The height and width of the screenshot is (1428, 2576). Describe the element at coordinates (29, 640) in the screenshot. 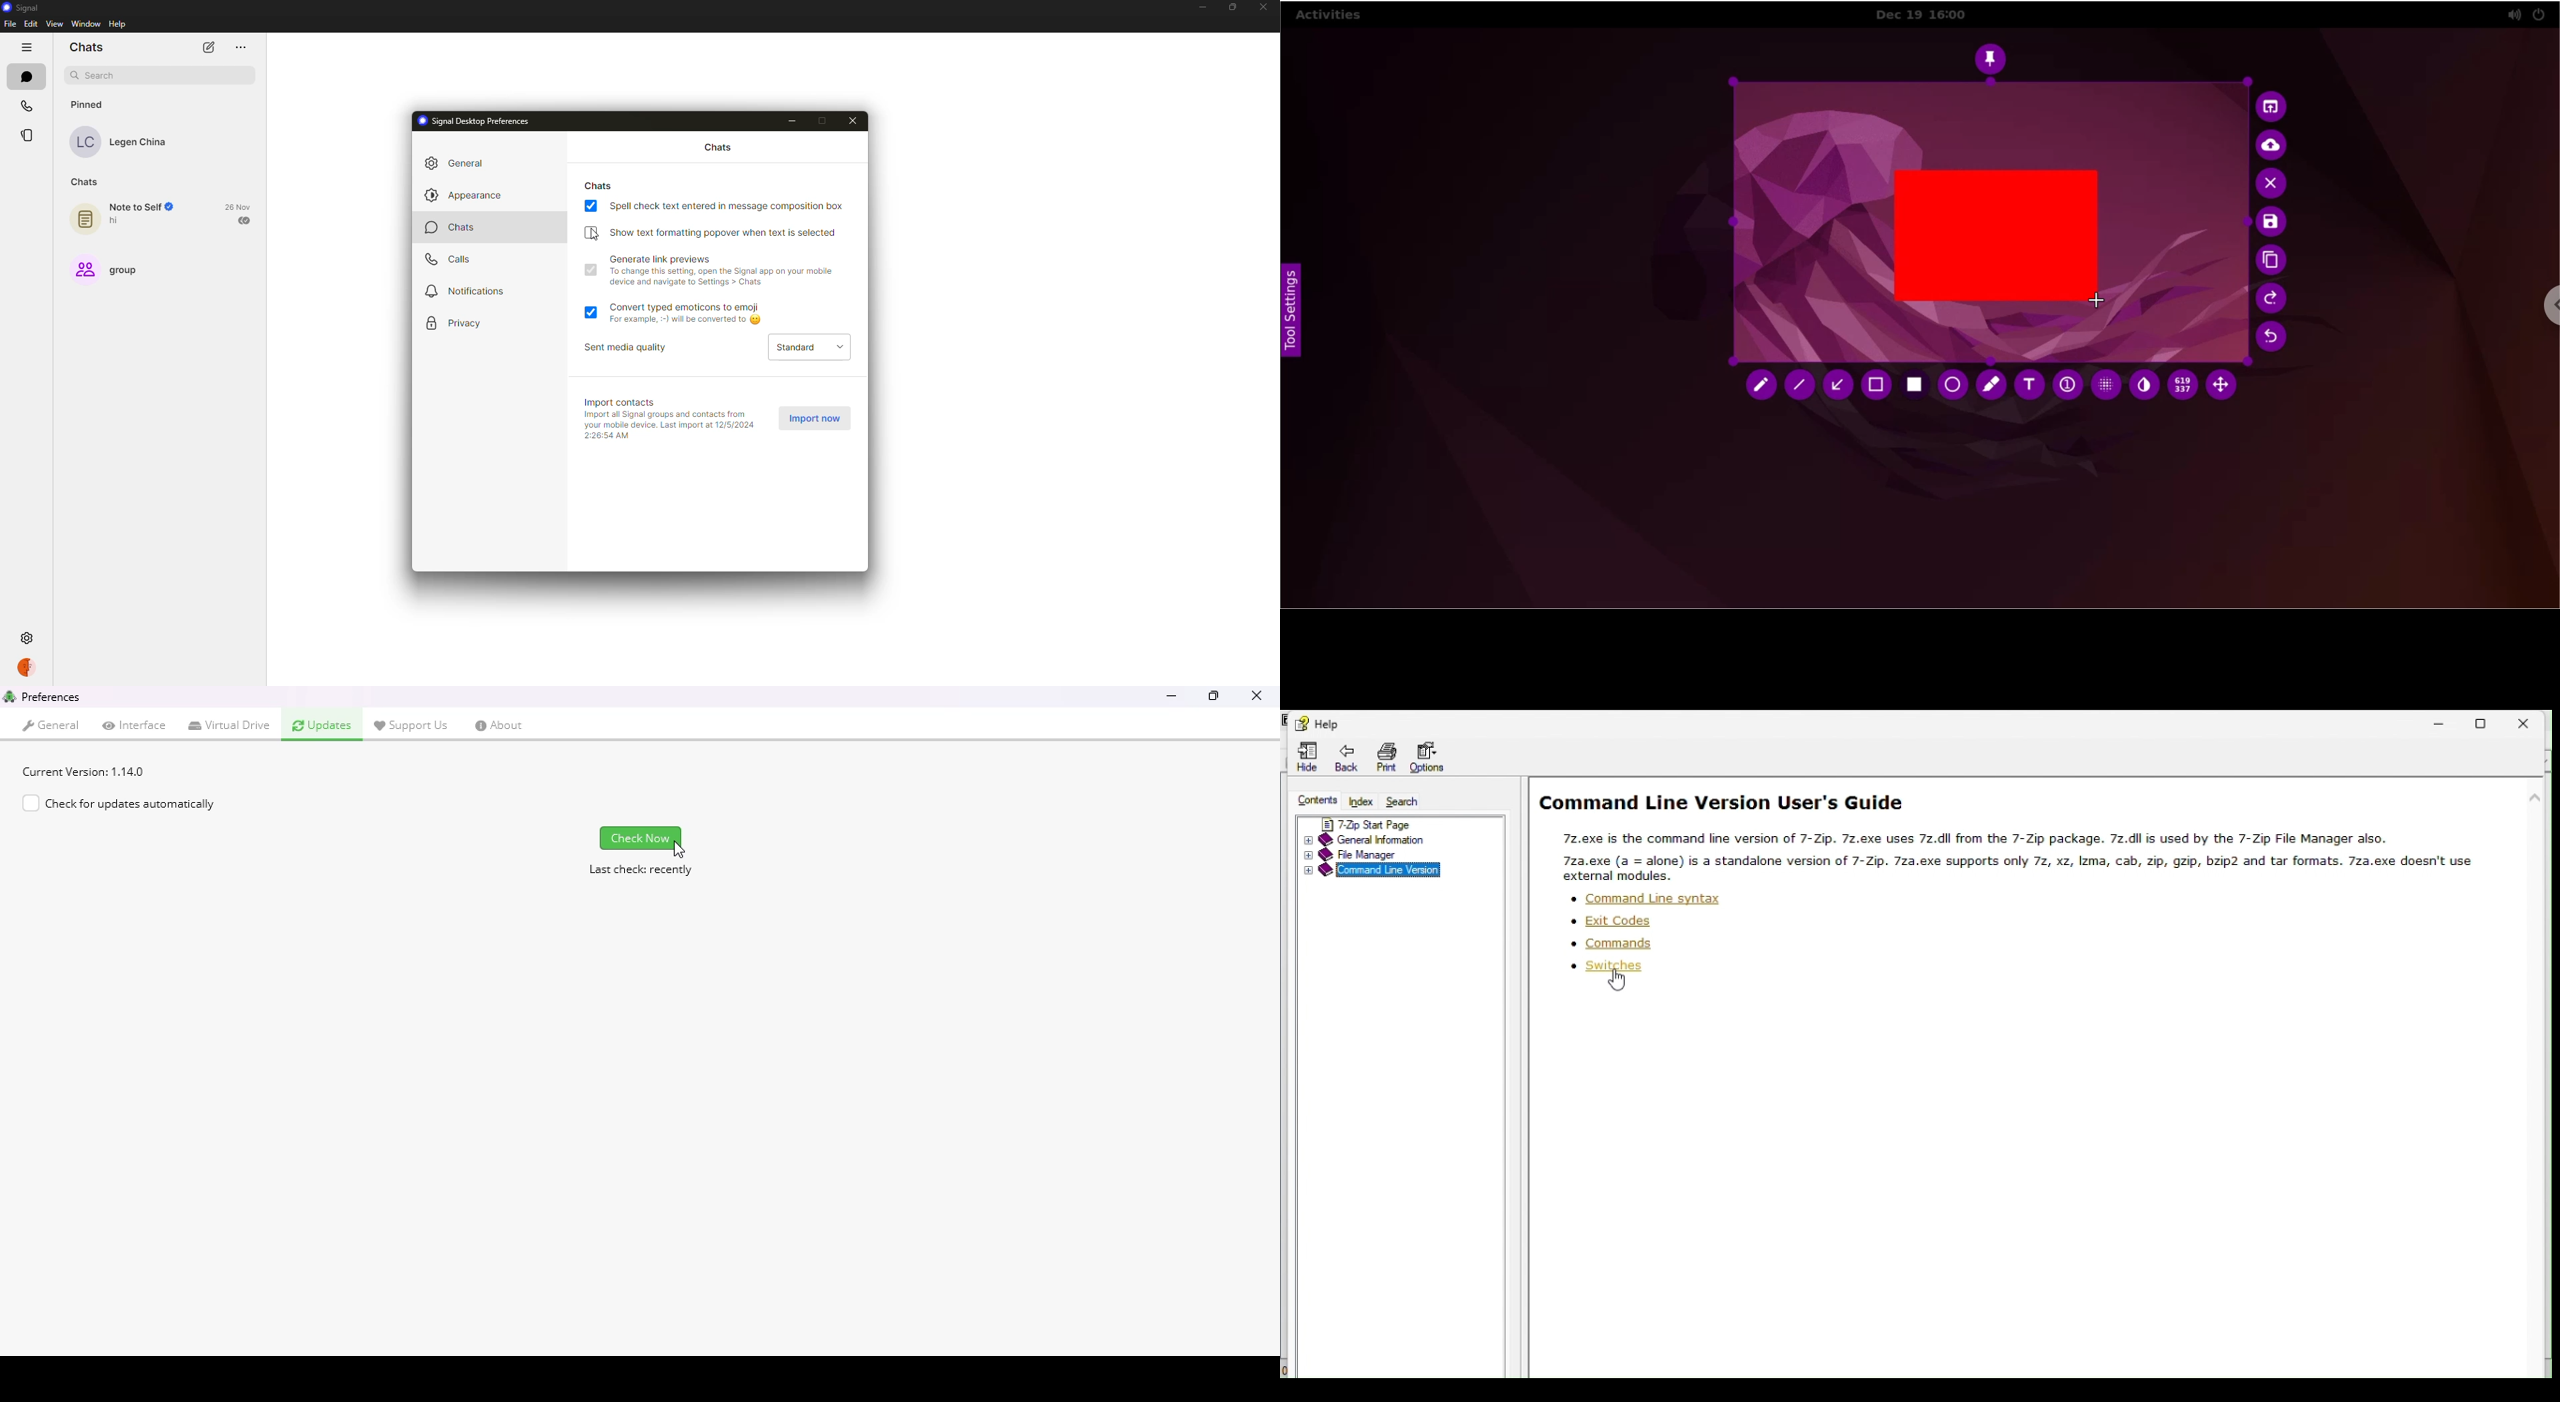

I see `settings` at that location.